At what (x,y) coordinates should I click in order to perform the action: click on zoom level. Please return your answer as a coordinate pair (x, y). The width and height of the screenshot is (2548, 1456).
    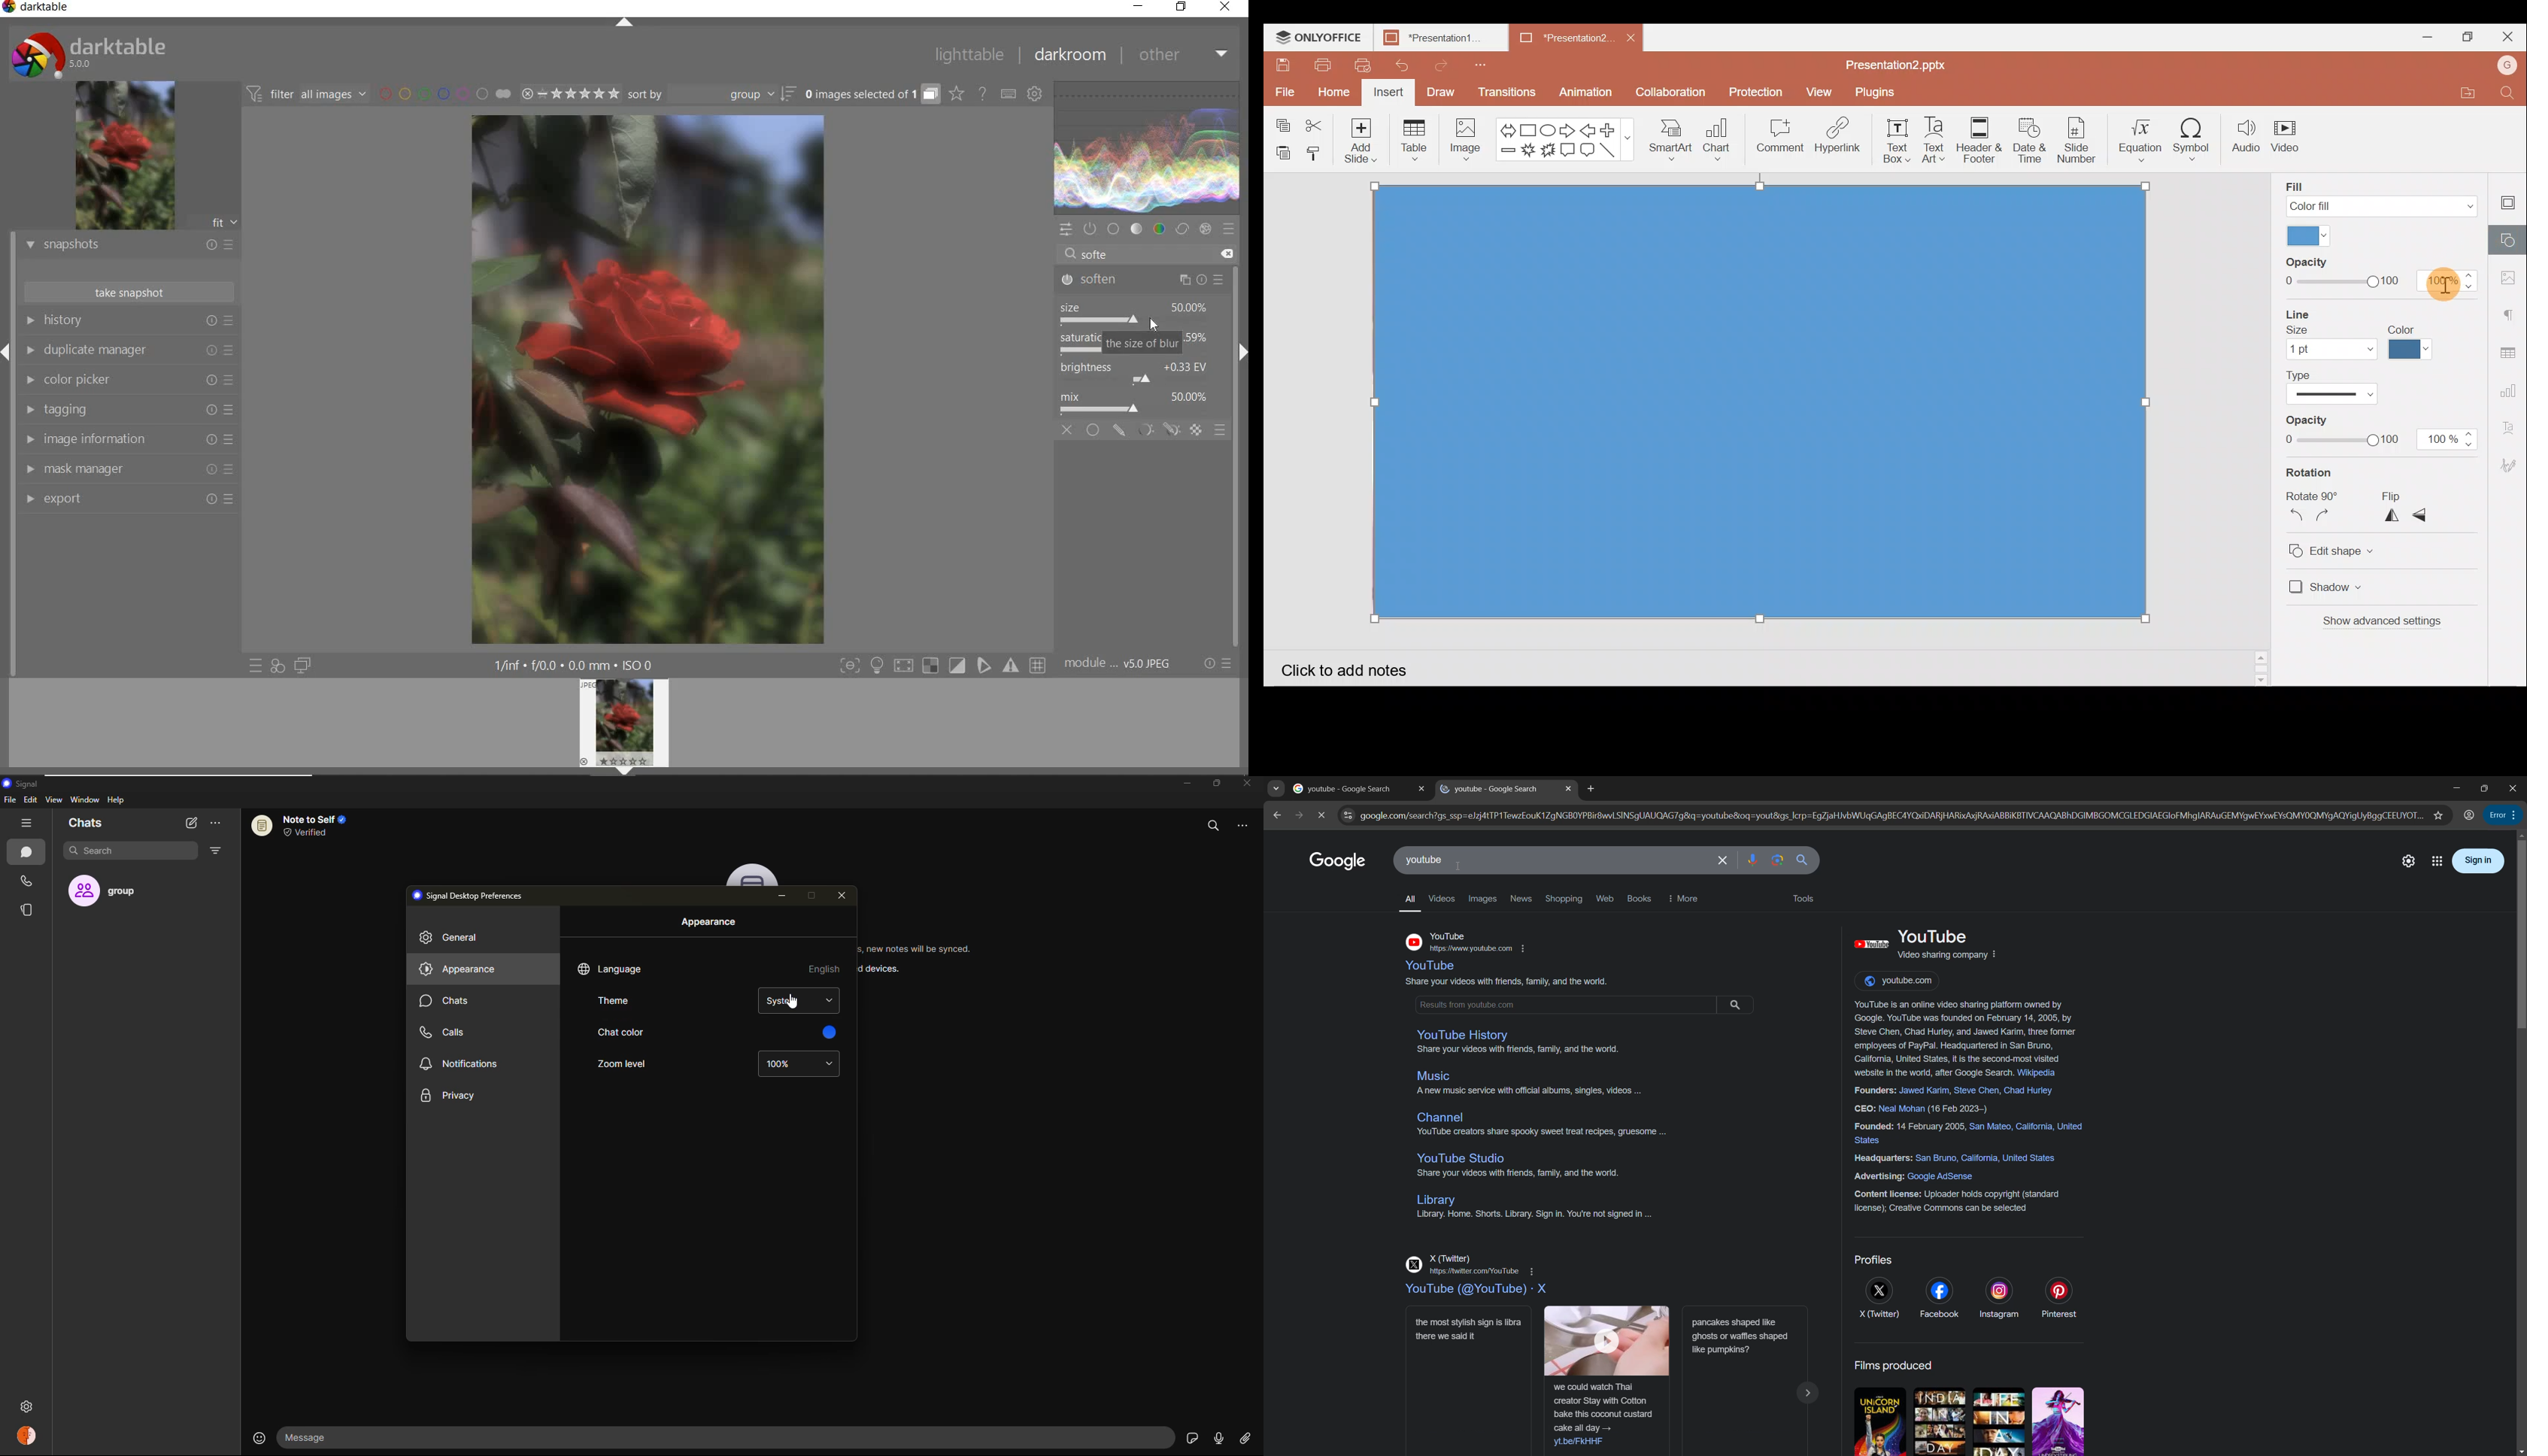
    Looking at the image, I should click on (621, 1063).